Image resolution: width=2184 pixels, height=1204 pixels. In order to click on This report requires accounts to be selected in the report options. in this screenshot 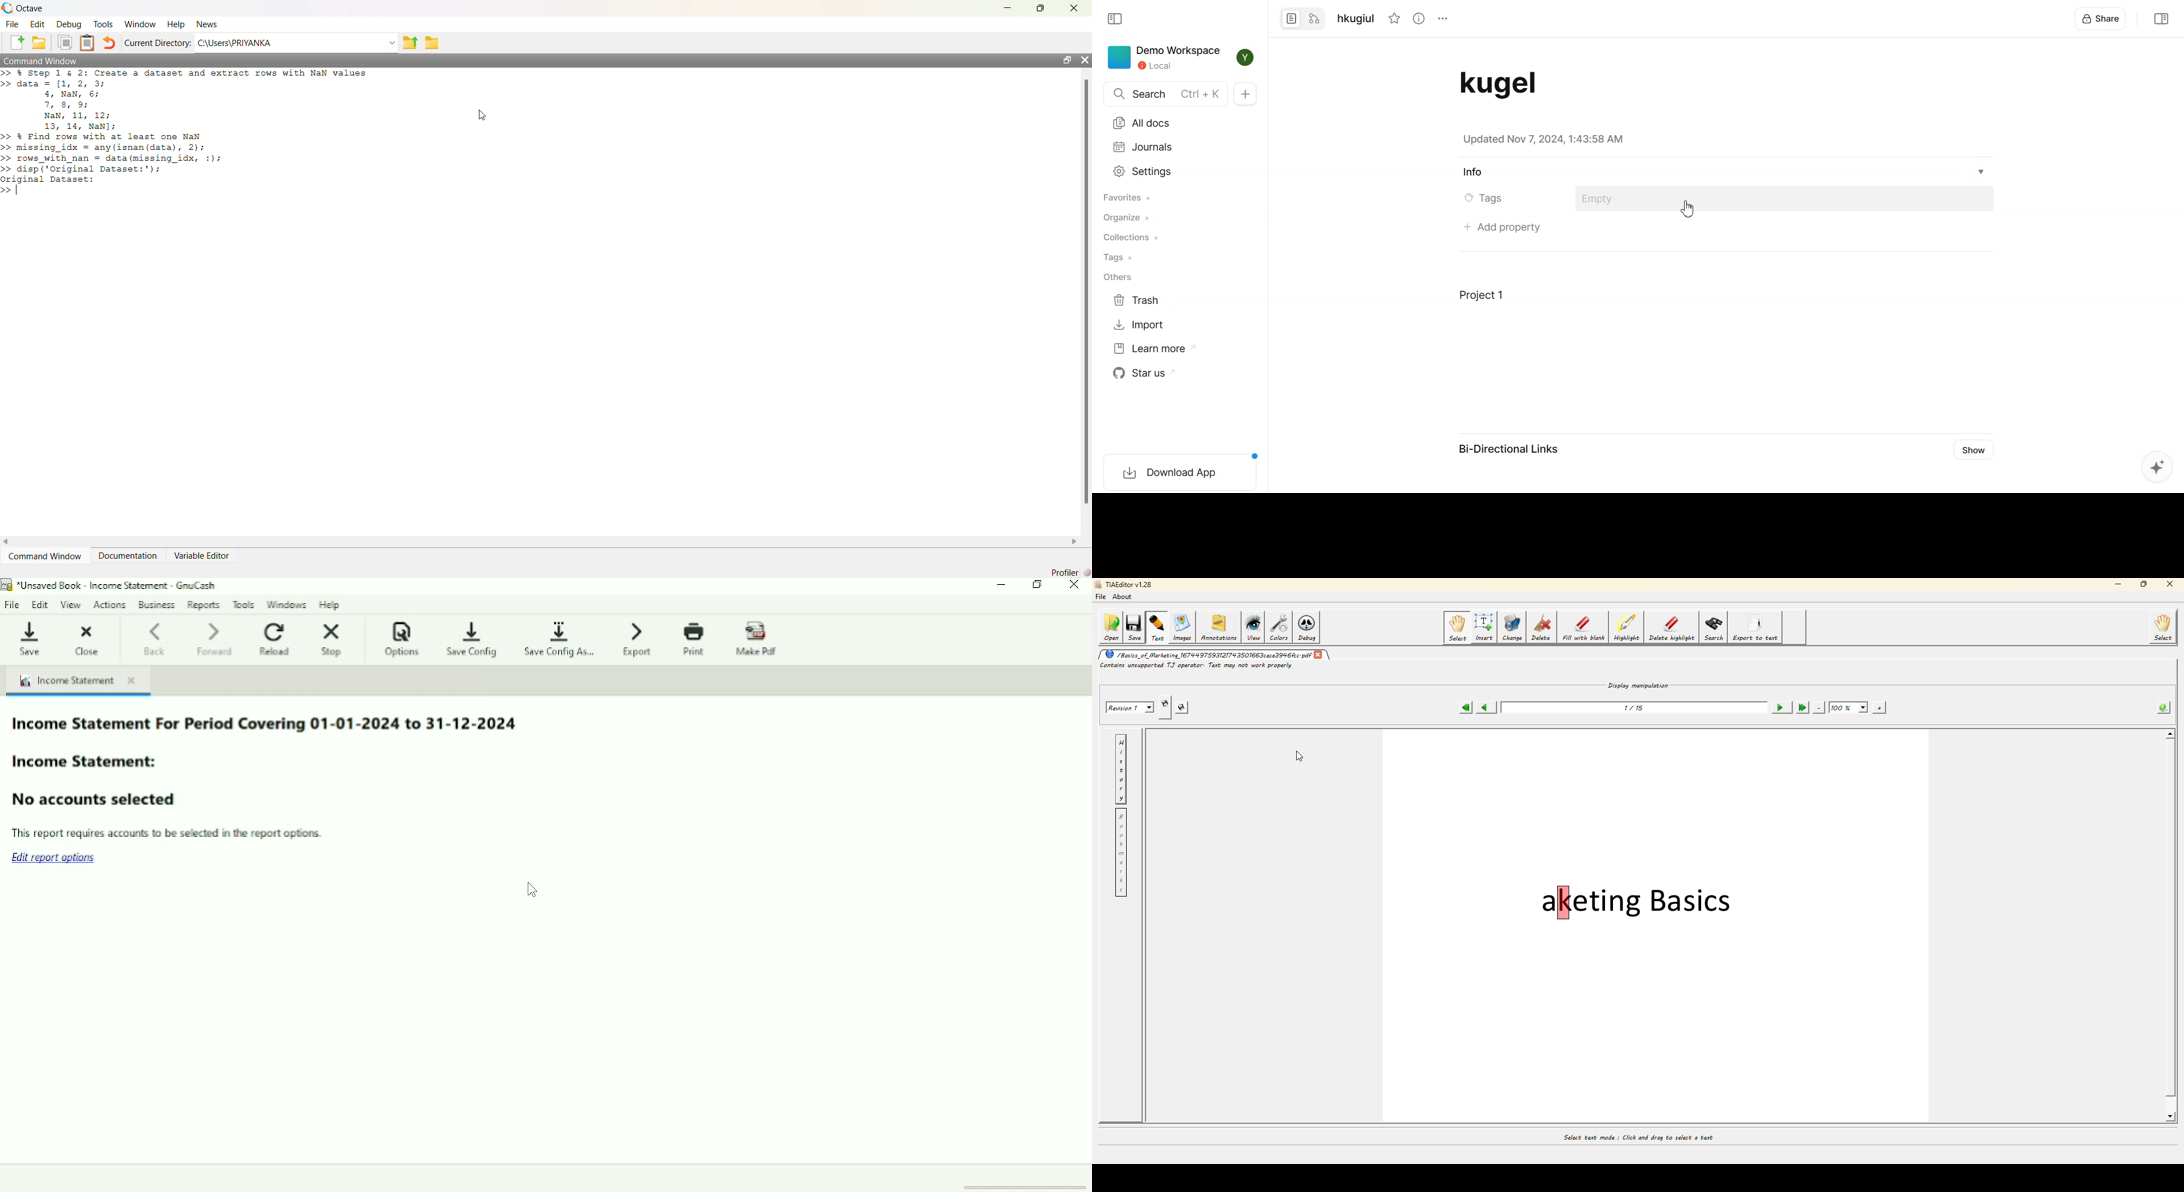, I will do `click(170, 833)`.